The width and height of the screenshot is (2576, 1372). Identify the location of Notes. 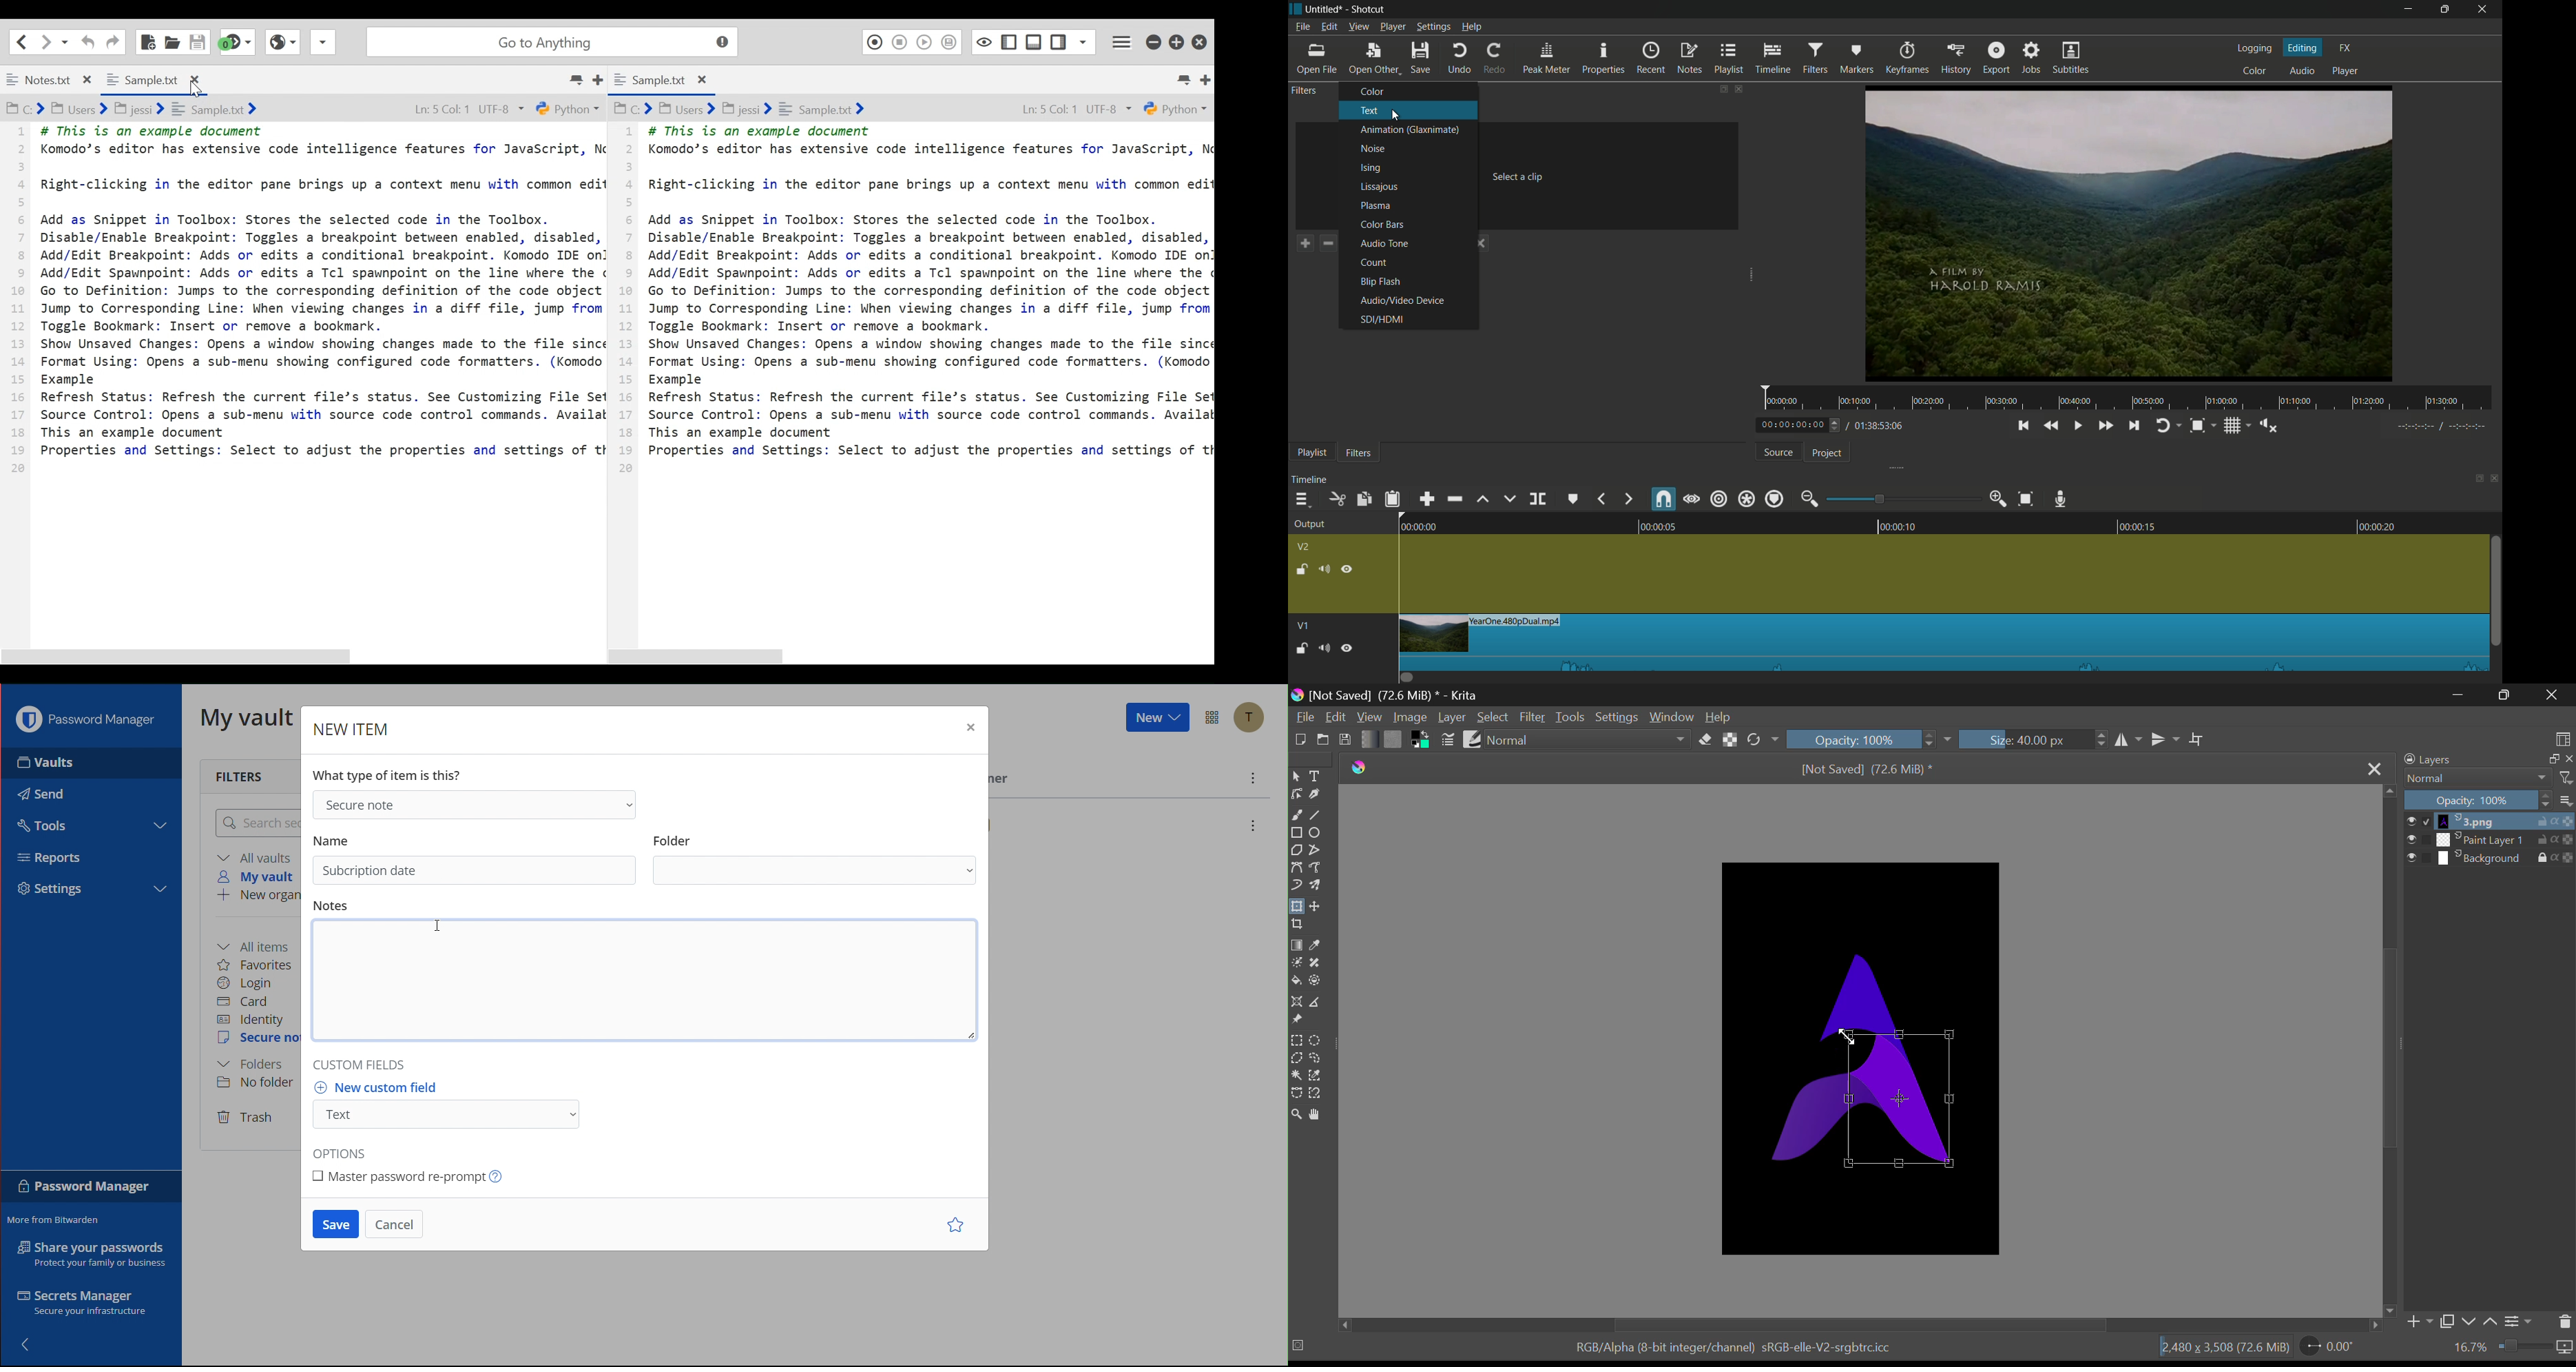
(652, 983).